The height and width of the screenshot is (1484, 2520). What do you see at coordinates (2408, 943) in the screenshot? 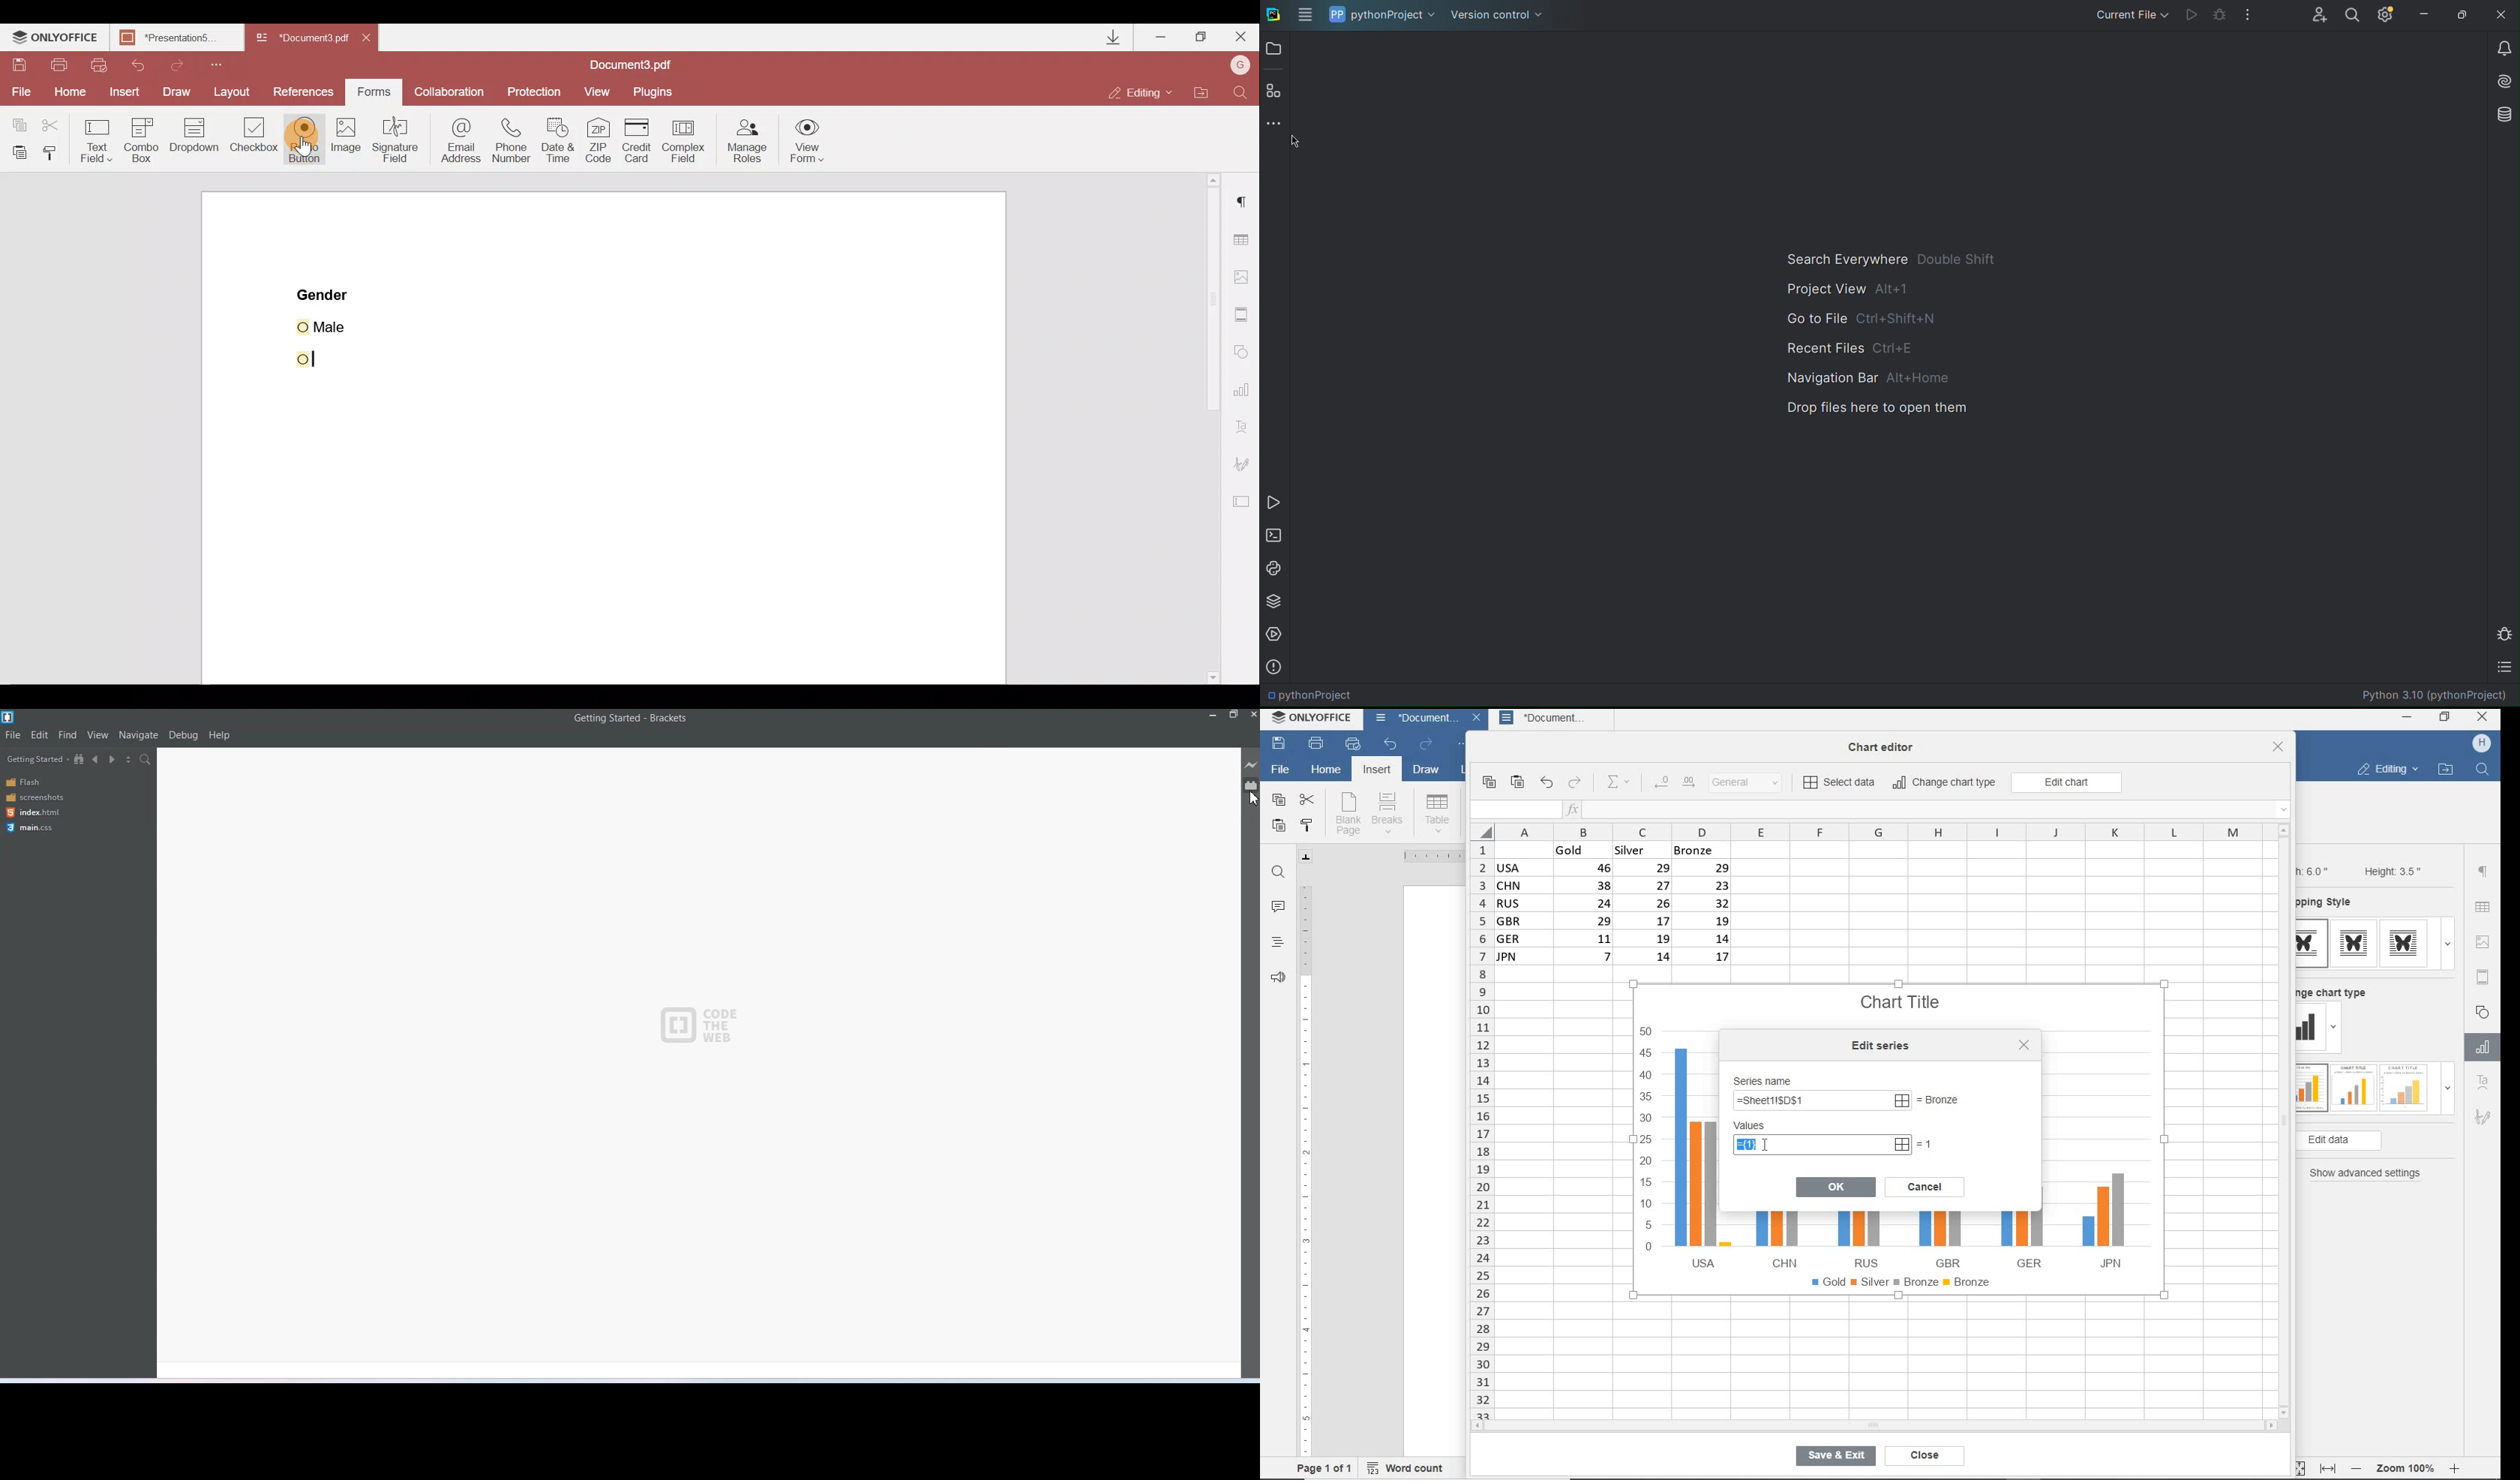
I see `type 3` at bounding box center [2408, 943].